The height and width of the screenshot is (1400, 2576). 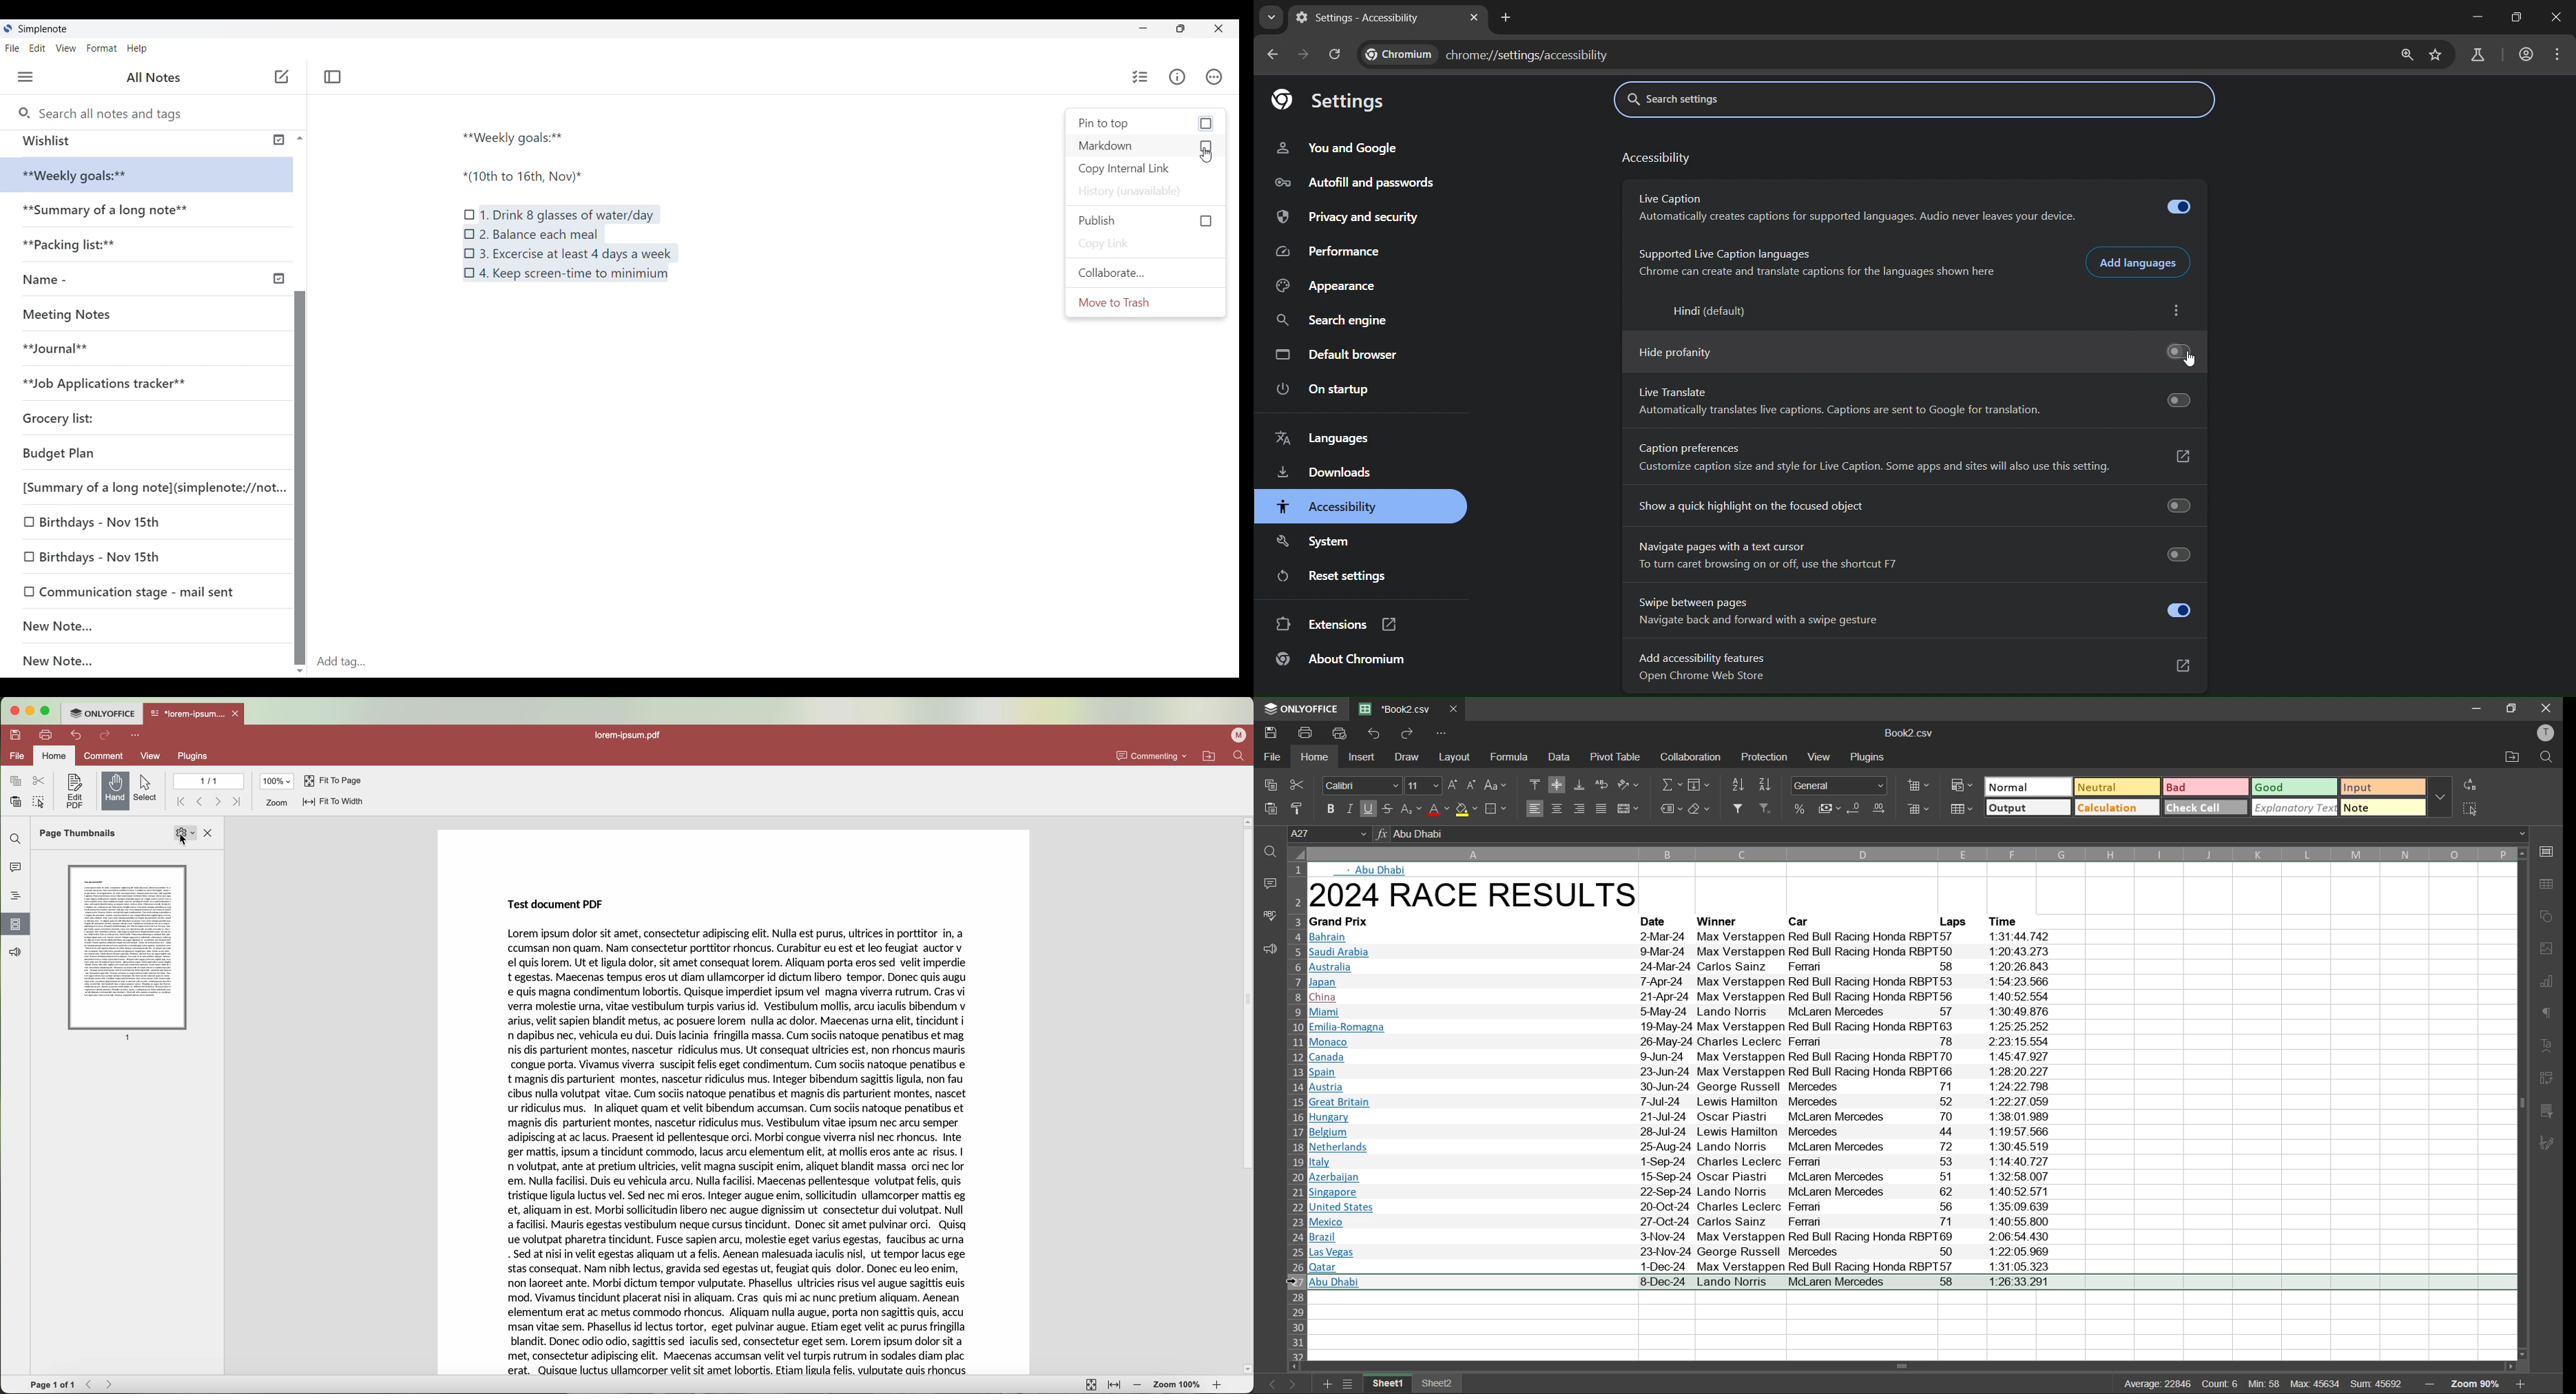 What do you see at coordinates (130, 524) in the screenshot?
I see `Birthdays - Nov 15th` at bounding box center [130, 524].